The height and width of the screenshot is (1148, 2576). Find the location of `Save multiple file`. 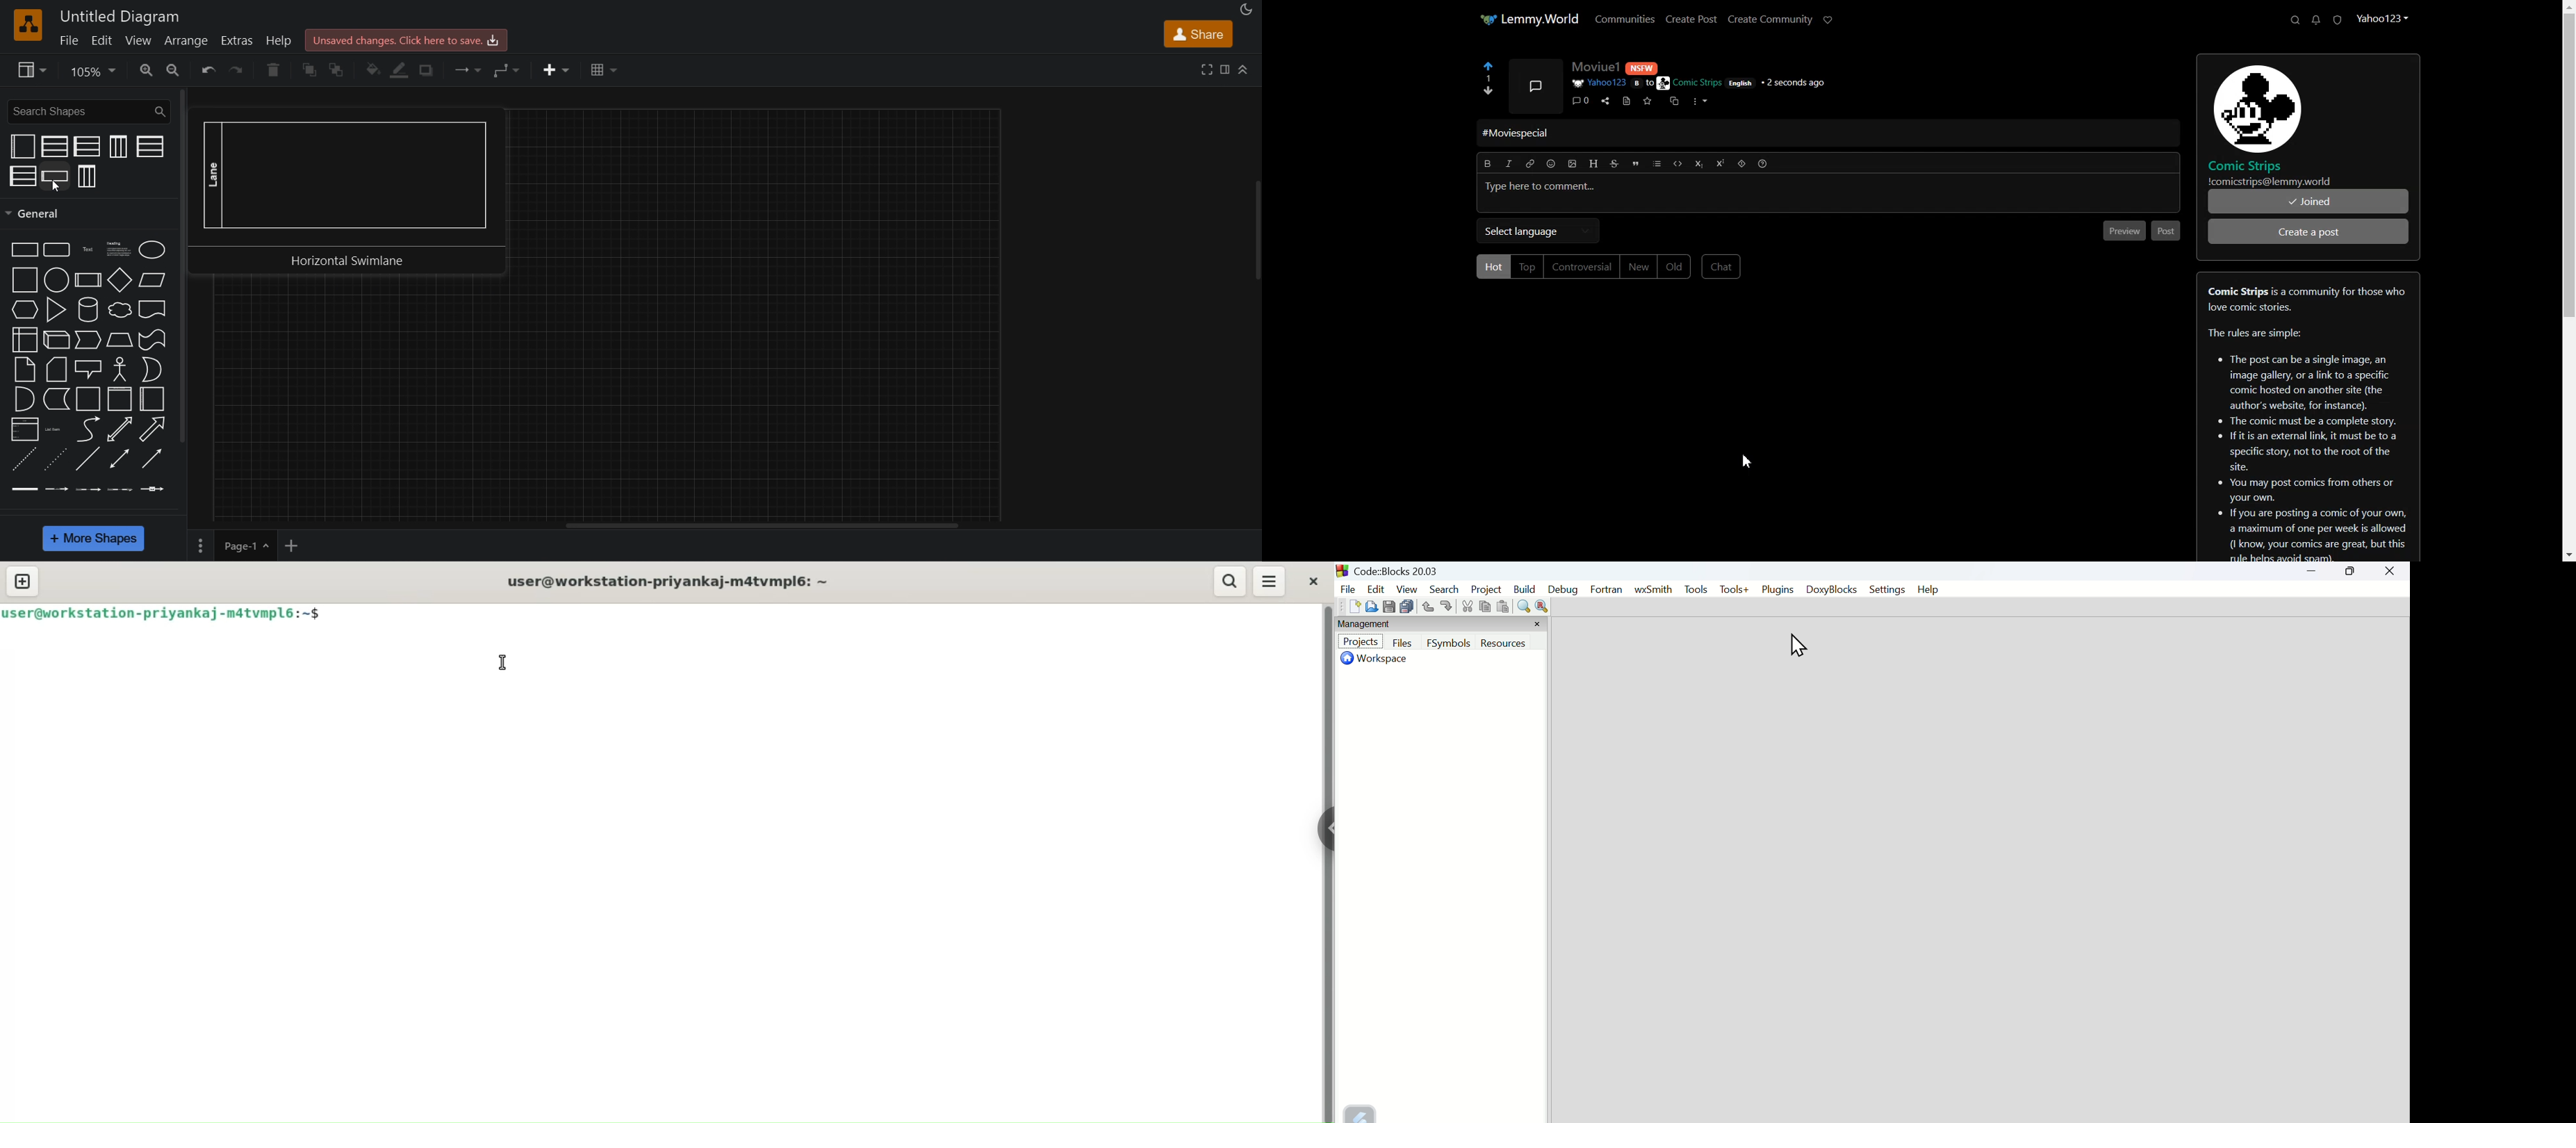

Save multiple file is located at coordinates (1408, 606).